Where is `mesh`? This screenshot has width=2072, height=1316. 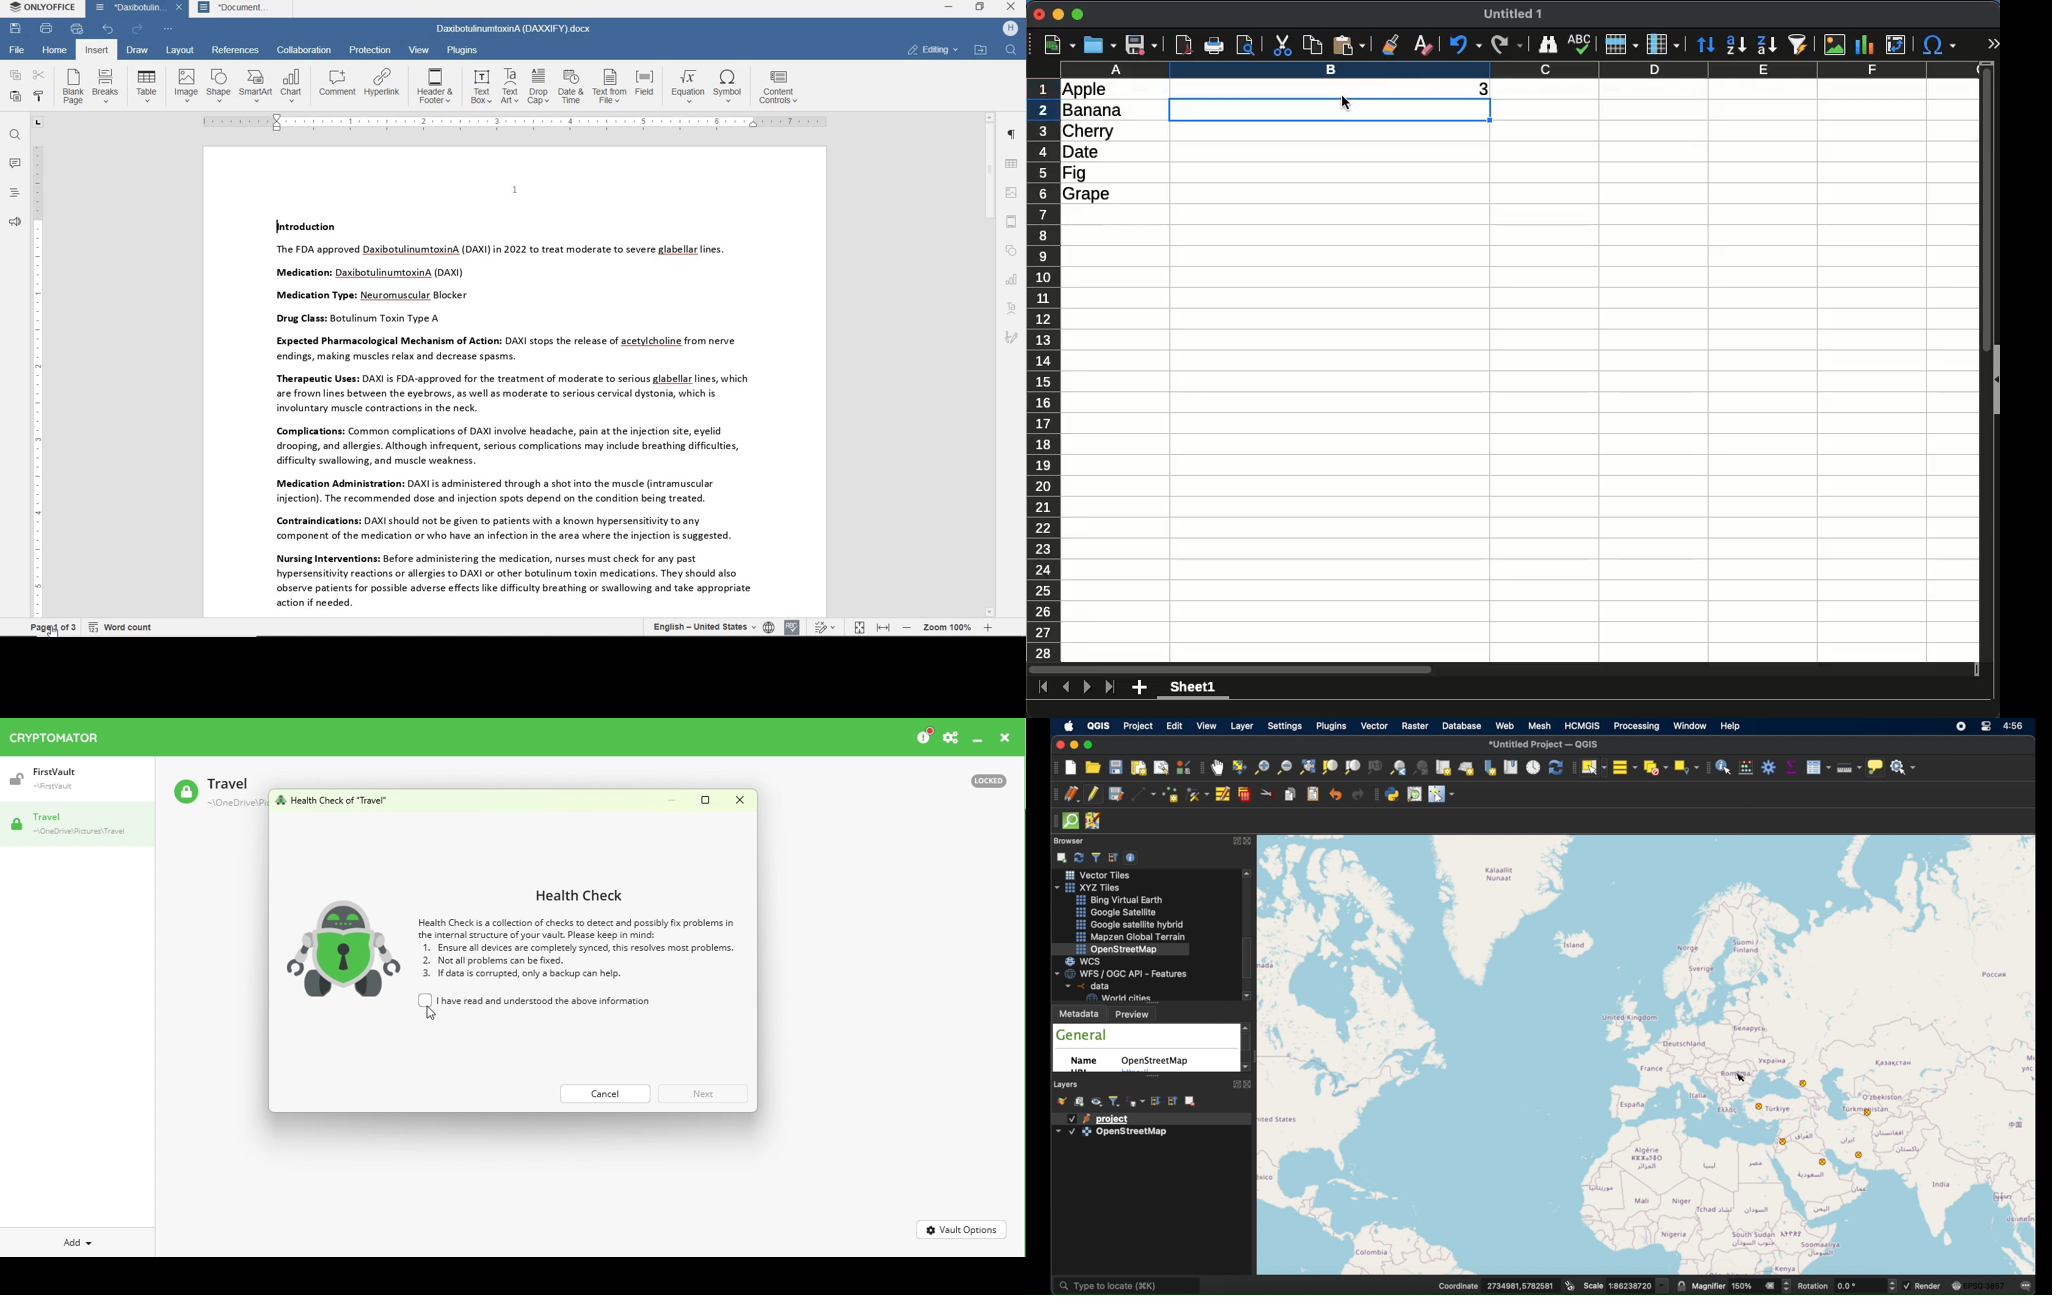
mesh is located at coordinates (1538, 725).